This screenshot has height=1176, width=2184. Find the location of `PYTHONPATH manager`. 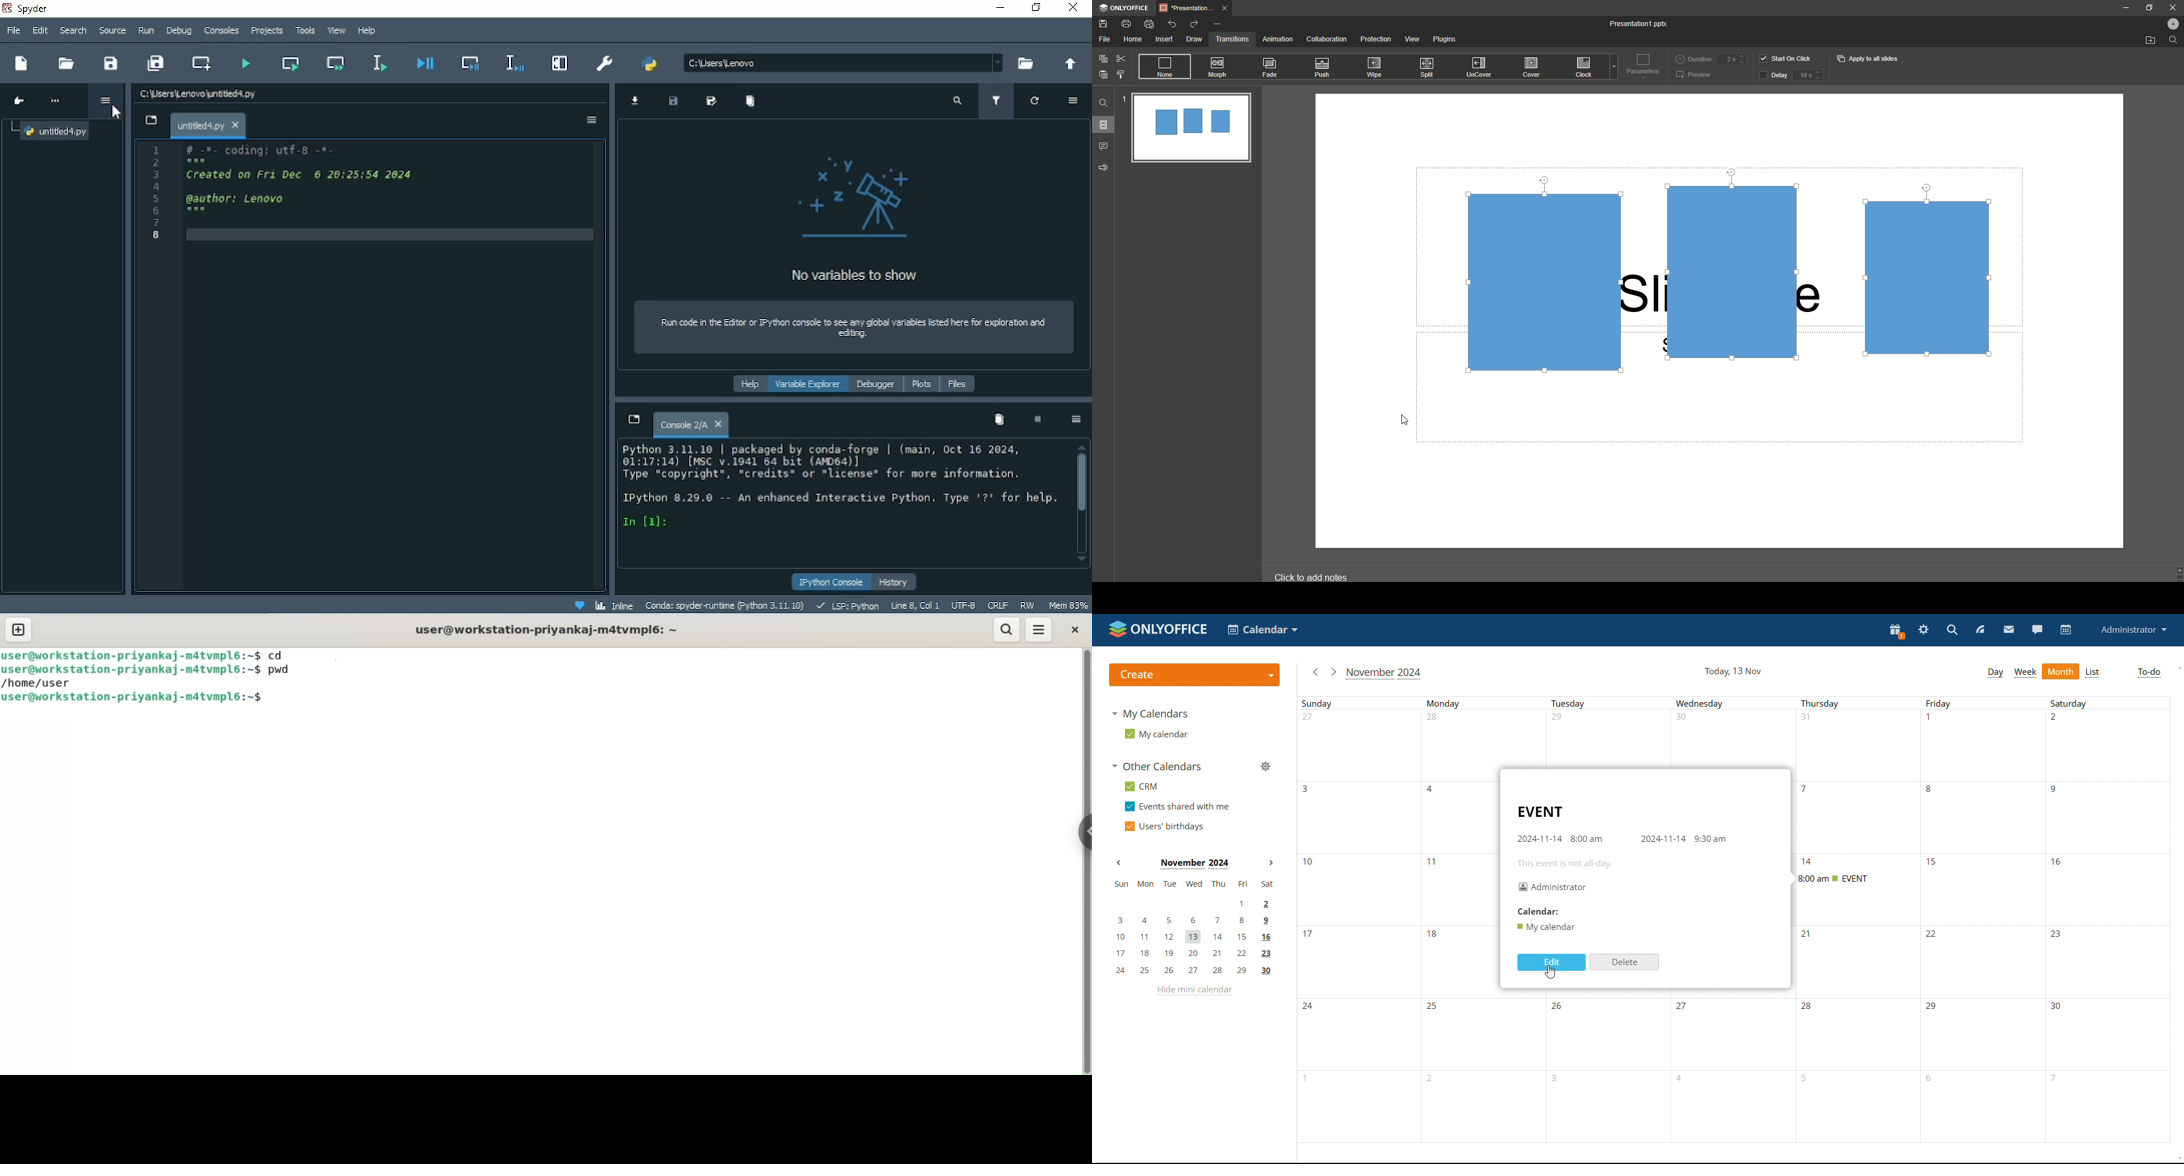

PYTHONPATH manager is located at coordinates (649, 65).